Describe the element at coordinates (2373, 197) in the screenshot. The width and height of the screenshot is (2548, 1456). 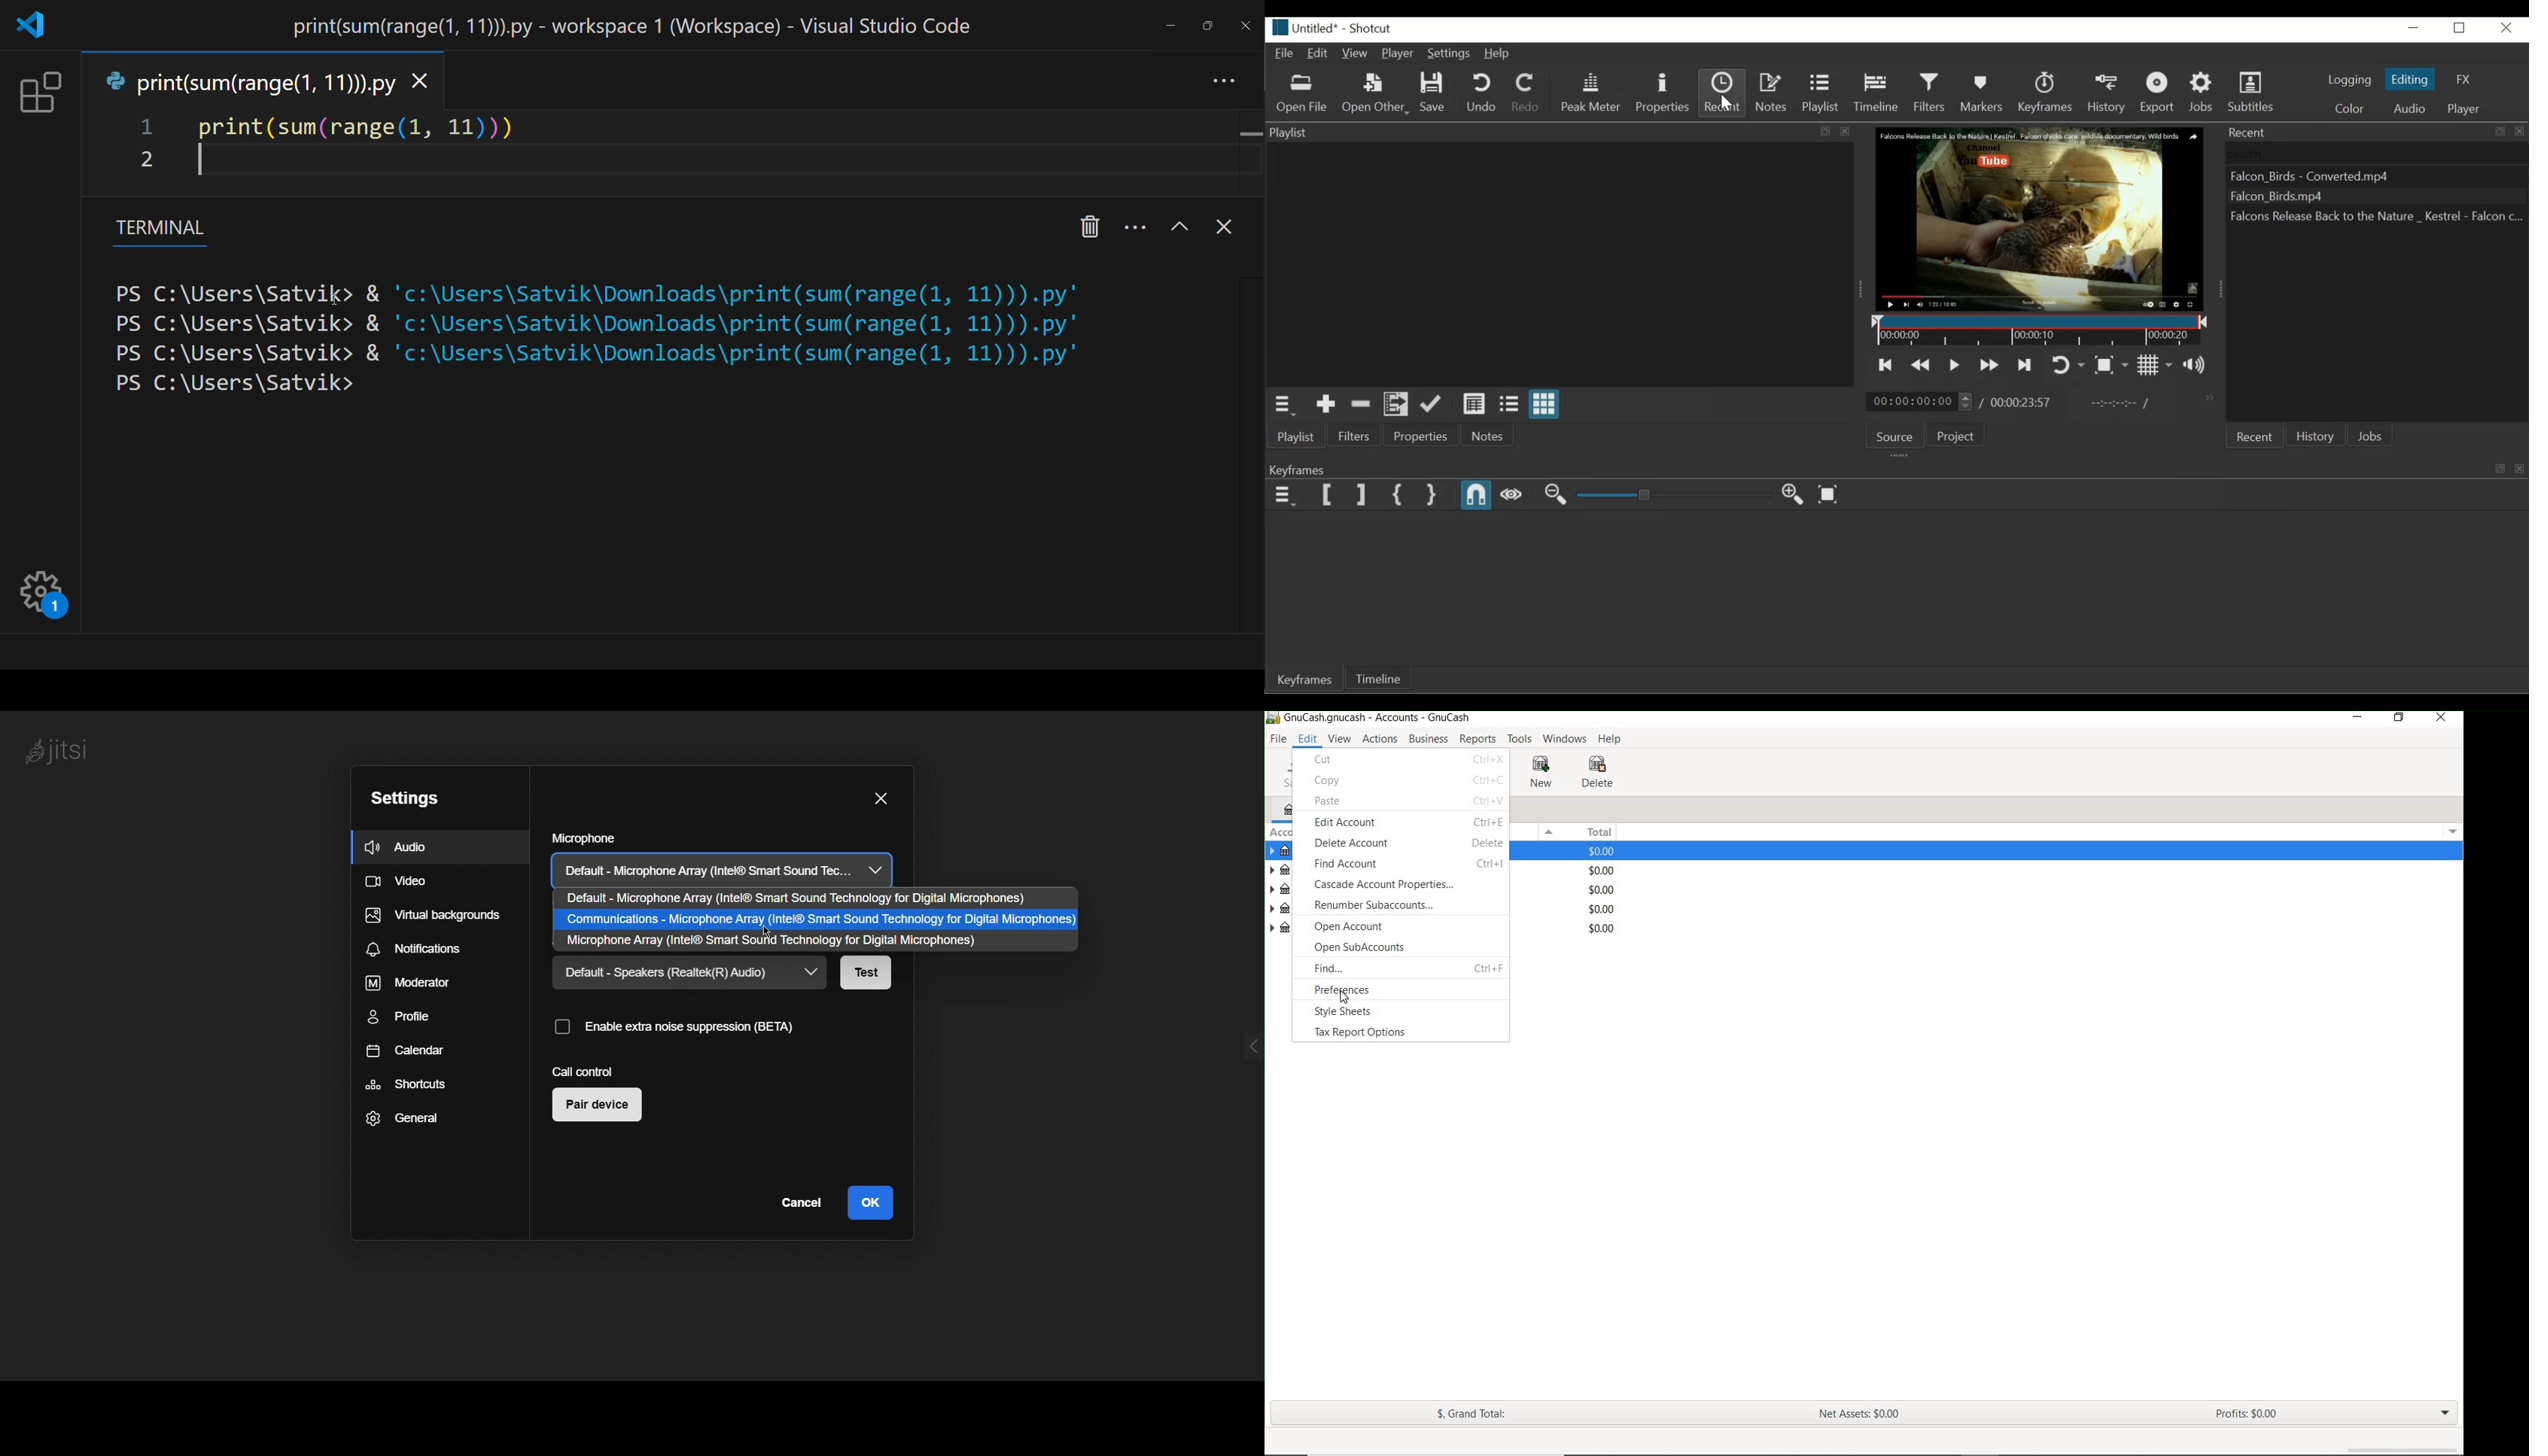
I see `Falcon_Birds -Converted.mp4    Falcon_Birds.mp4    Falcons Release Back to the Nature_Kestrel - Falcon (recent files listed)` at that location.